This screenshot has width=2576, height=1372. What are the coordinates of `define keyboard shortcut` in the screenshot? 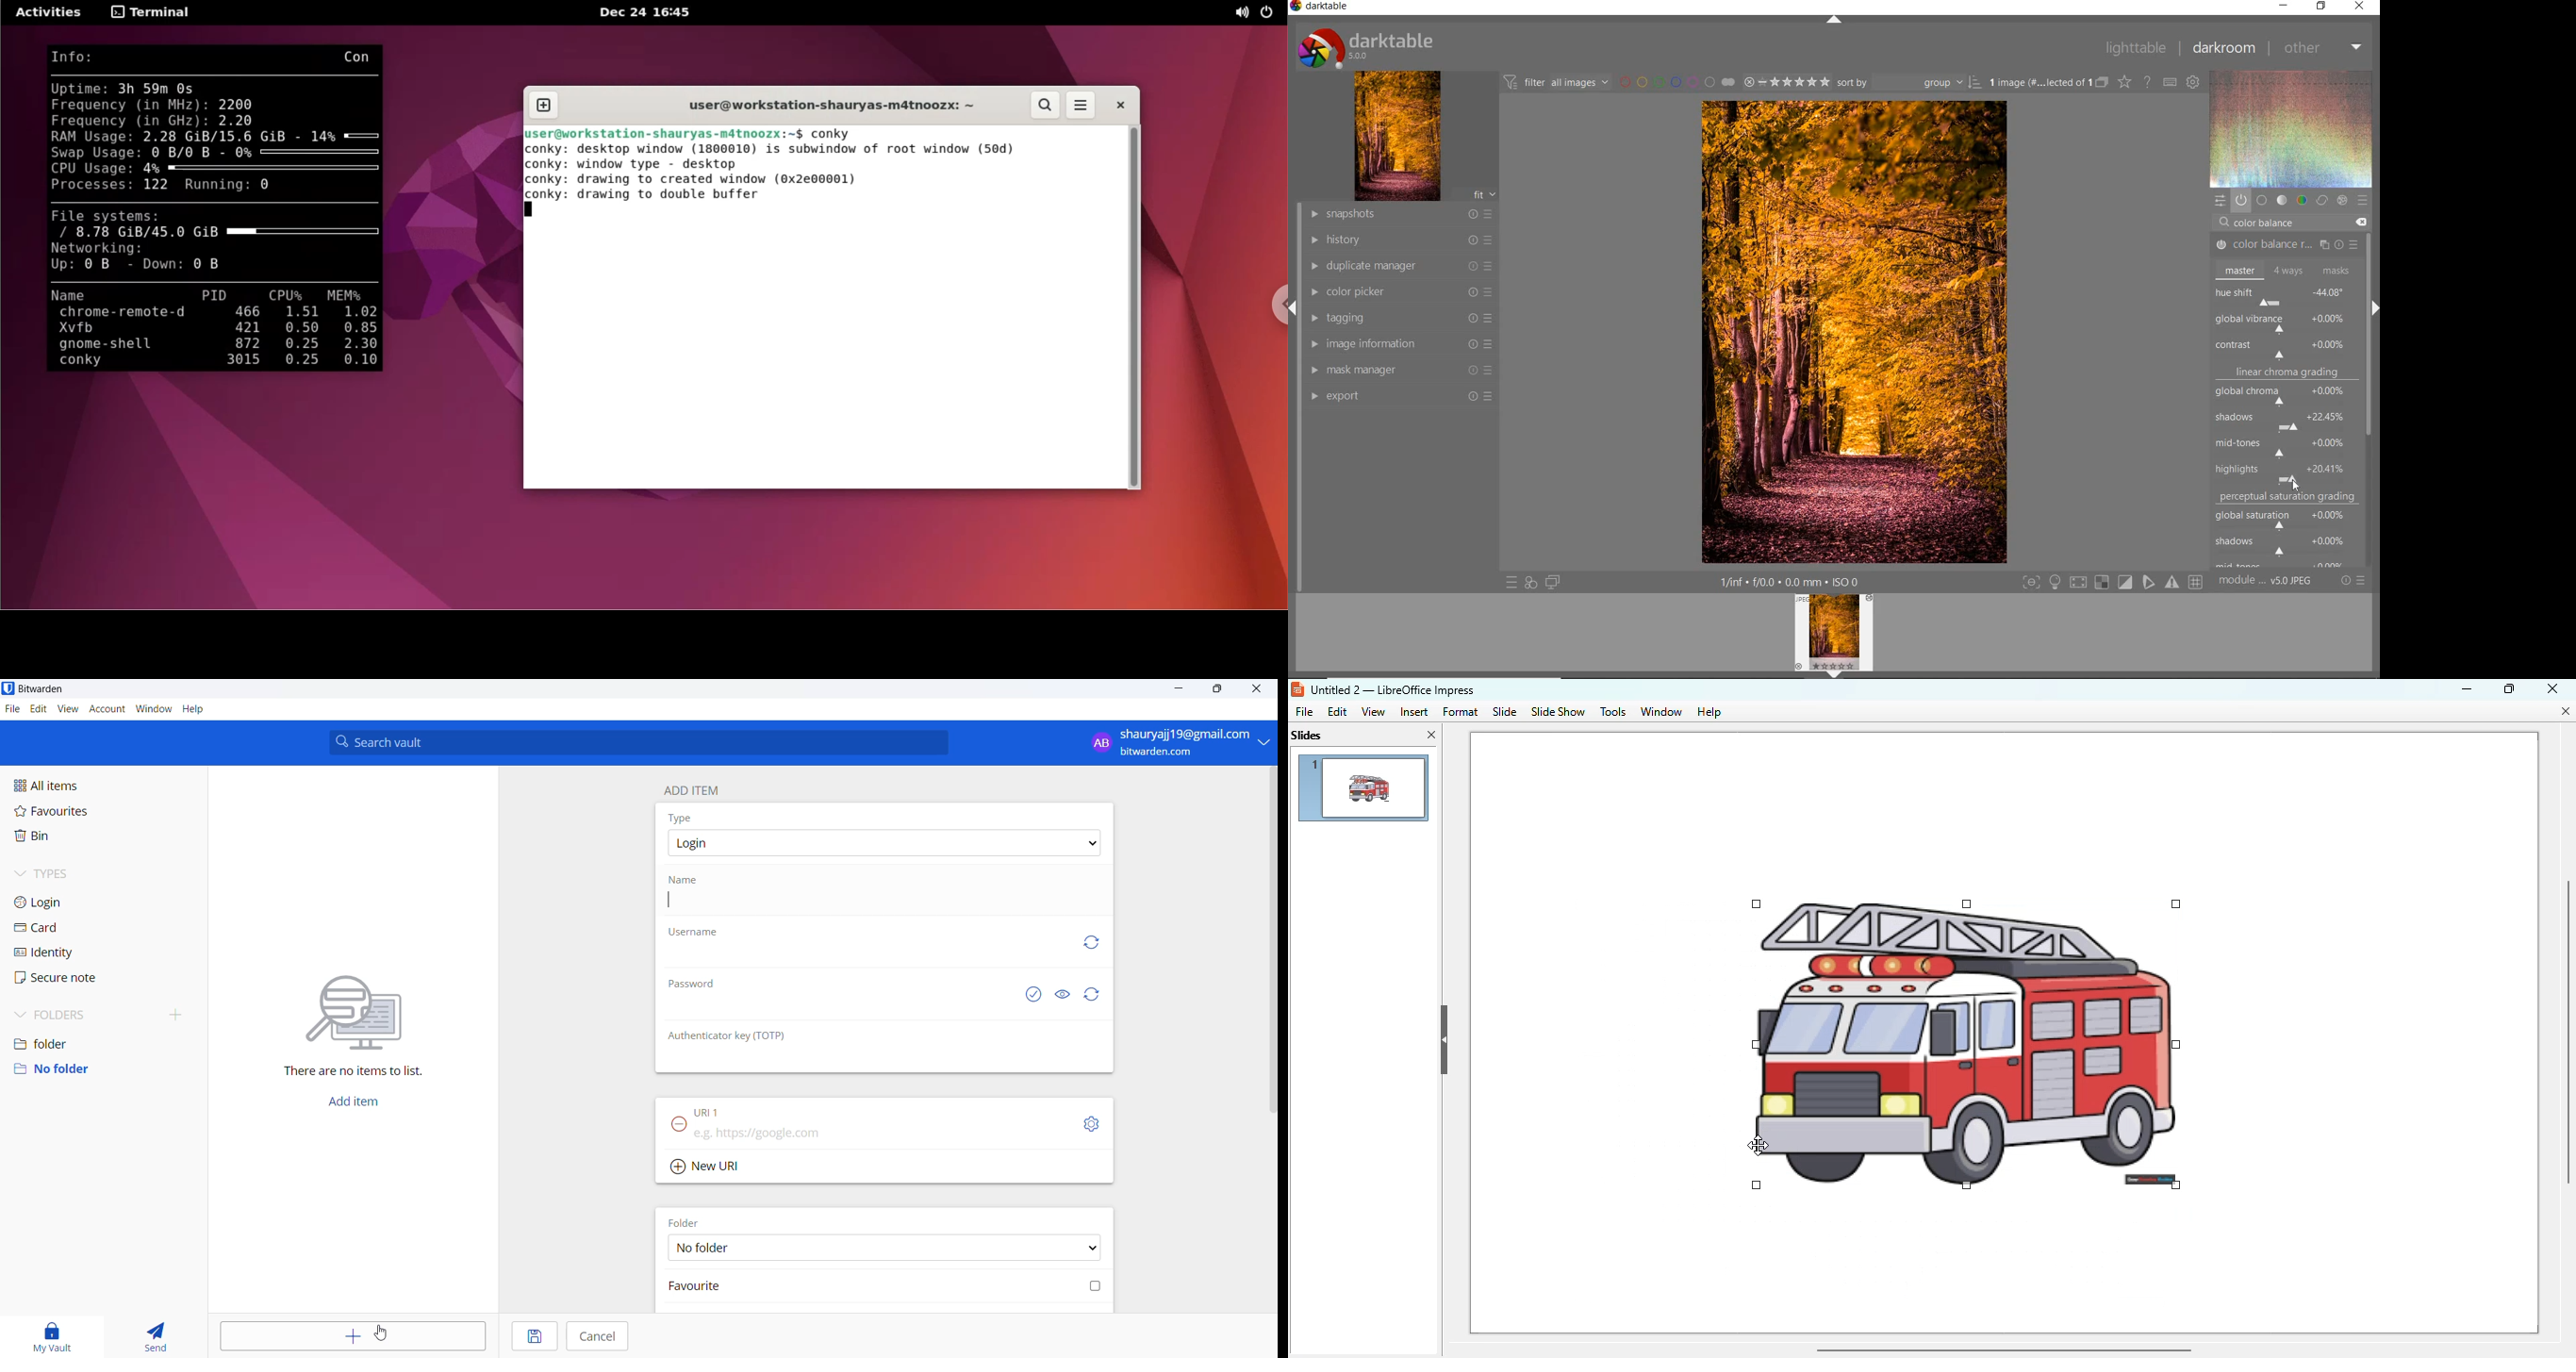 It's located at (2170, 83).